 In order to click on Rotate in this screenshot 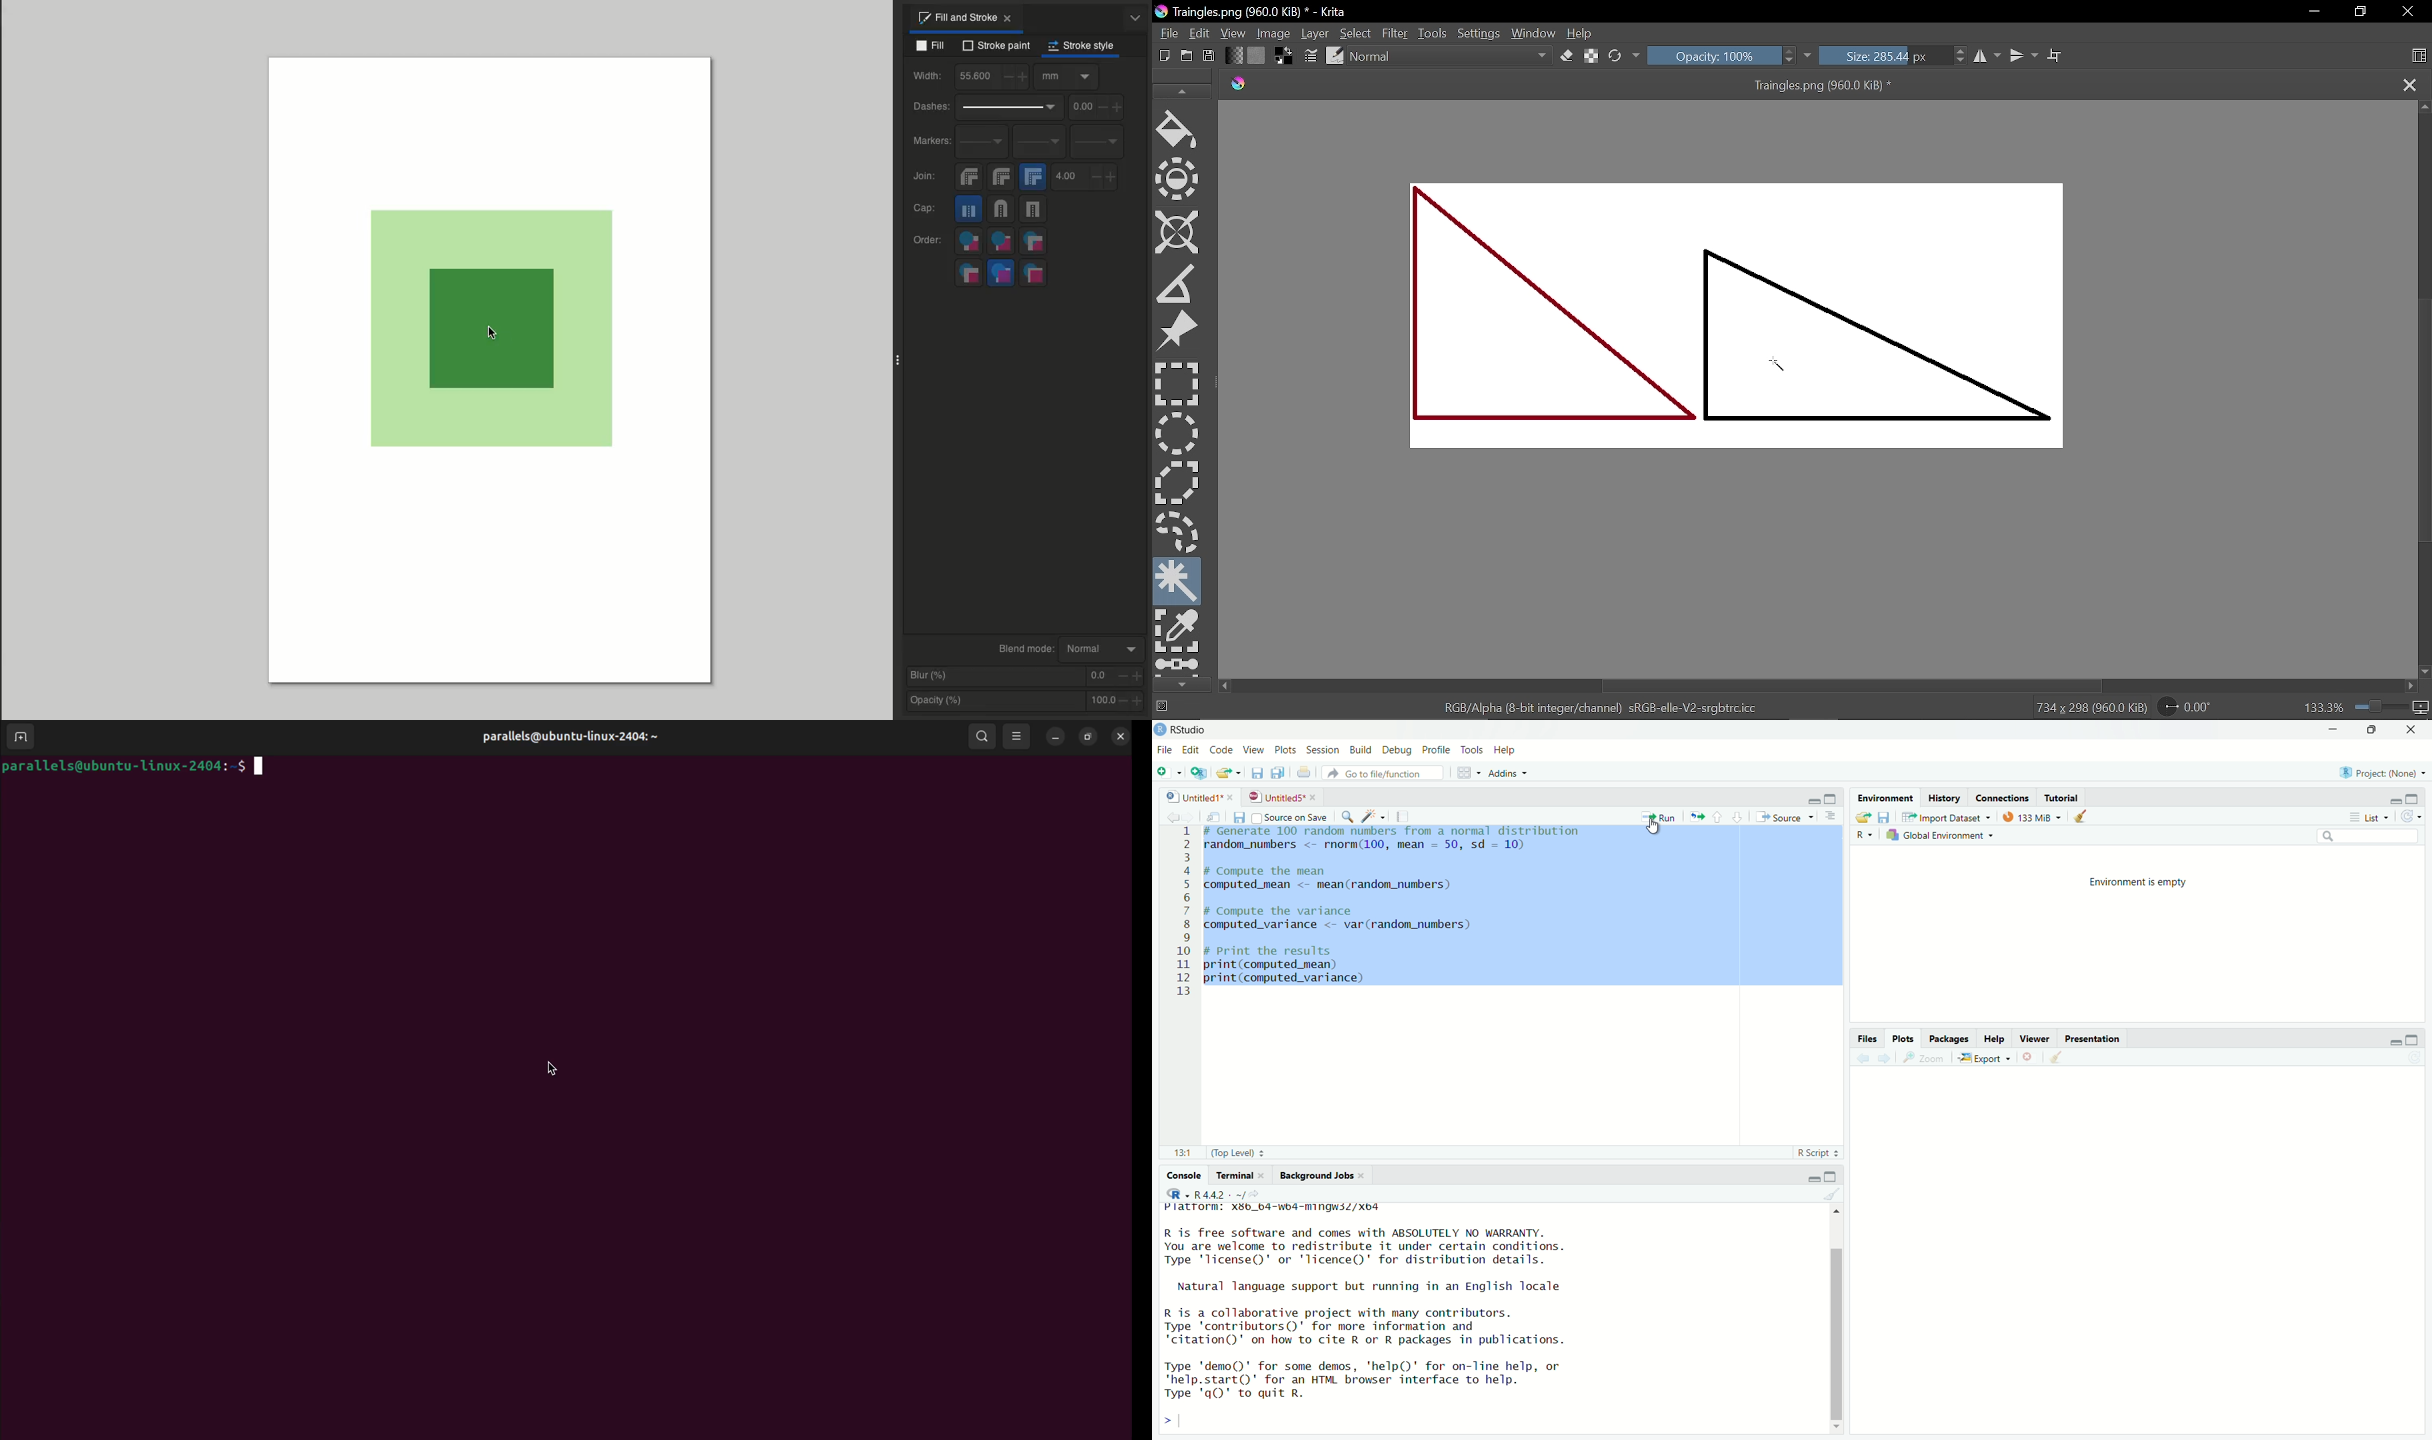, I will do `click(2195, 705)`.